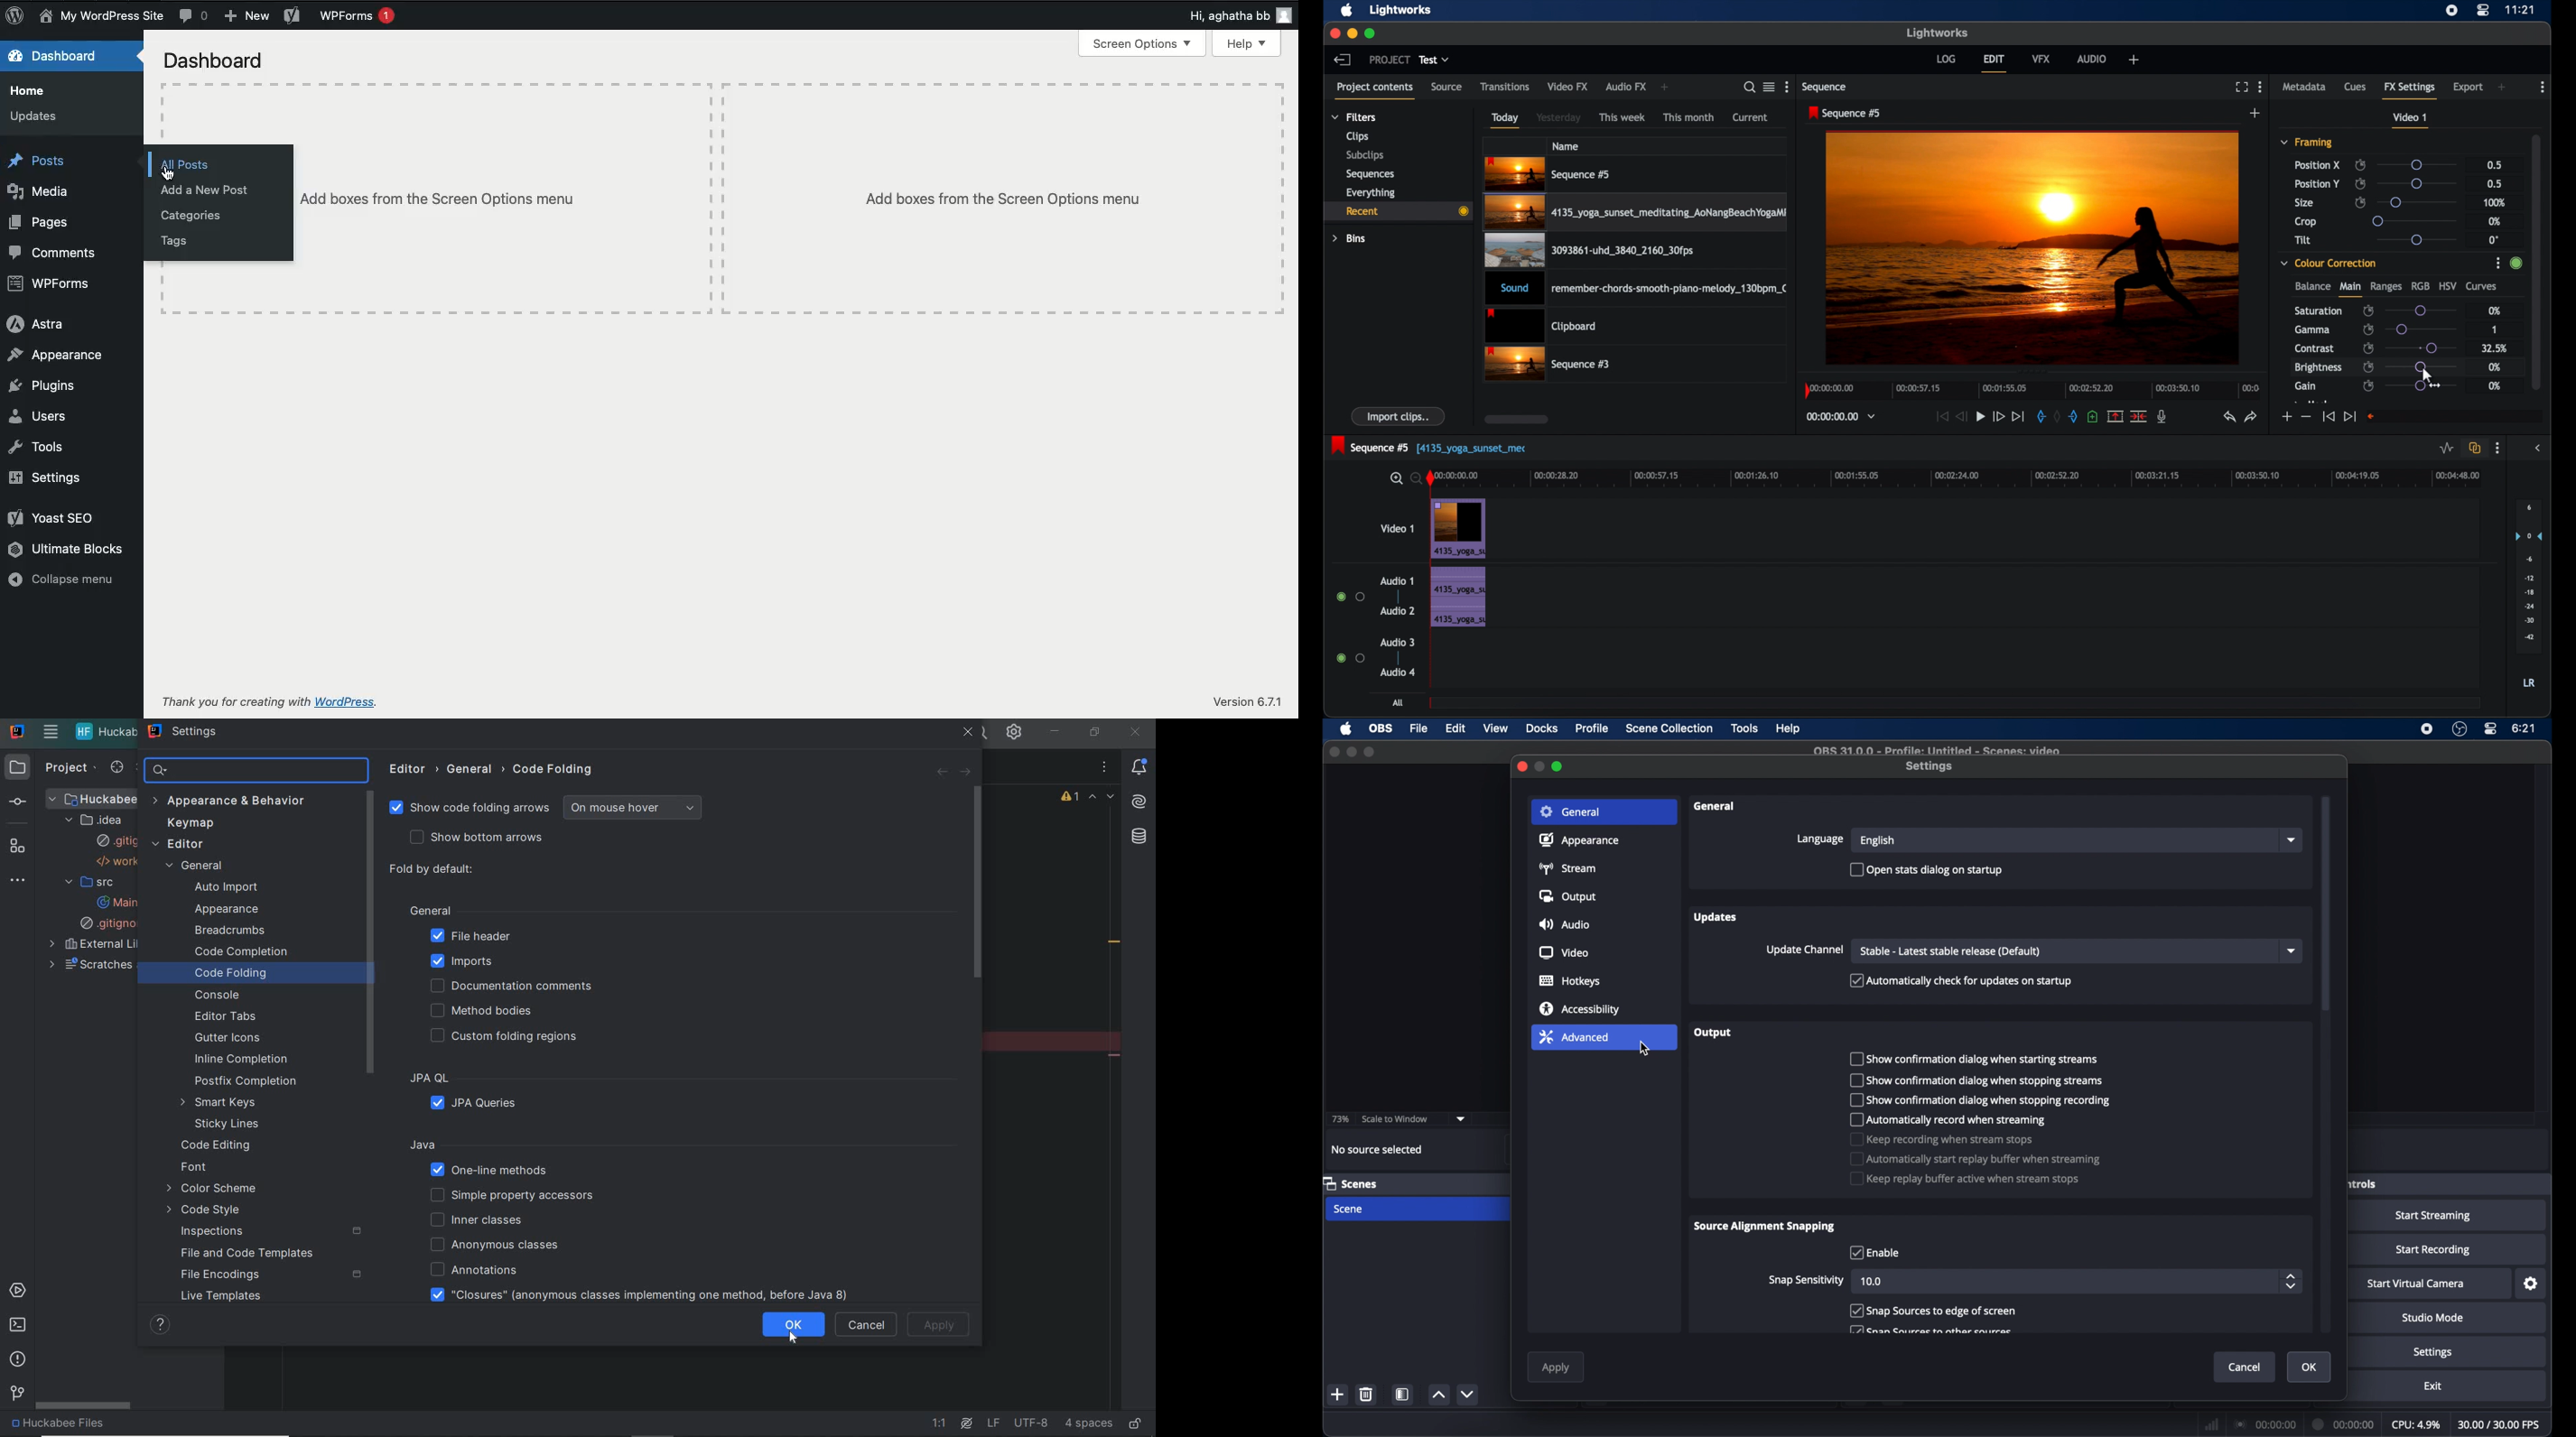  Describe the element at coordinates (1555, 1368) in the screenshot. I see `apply` at that location.